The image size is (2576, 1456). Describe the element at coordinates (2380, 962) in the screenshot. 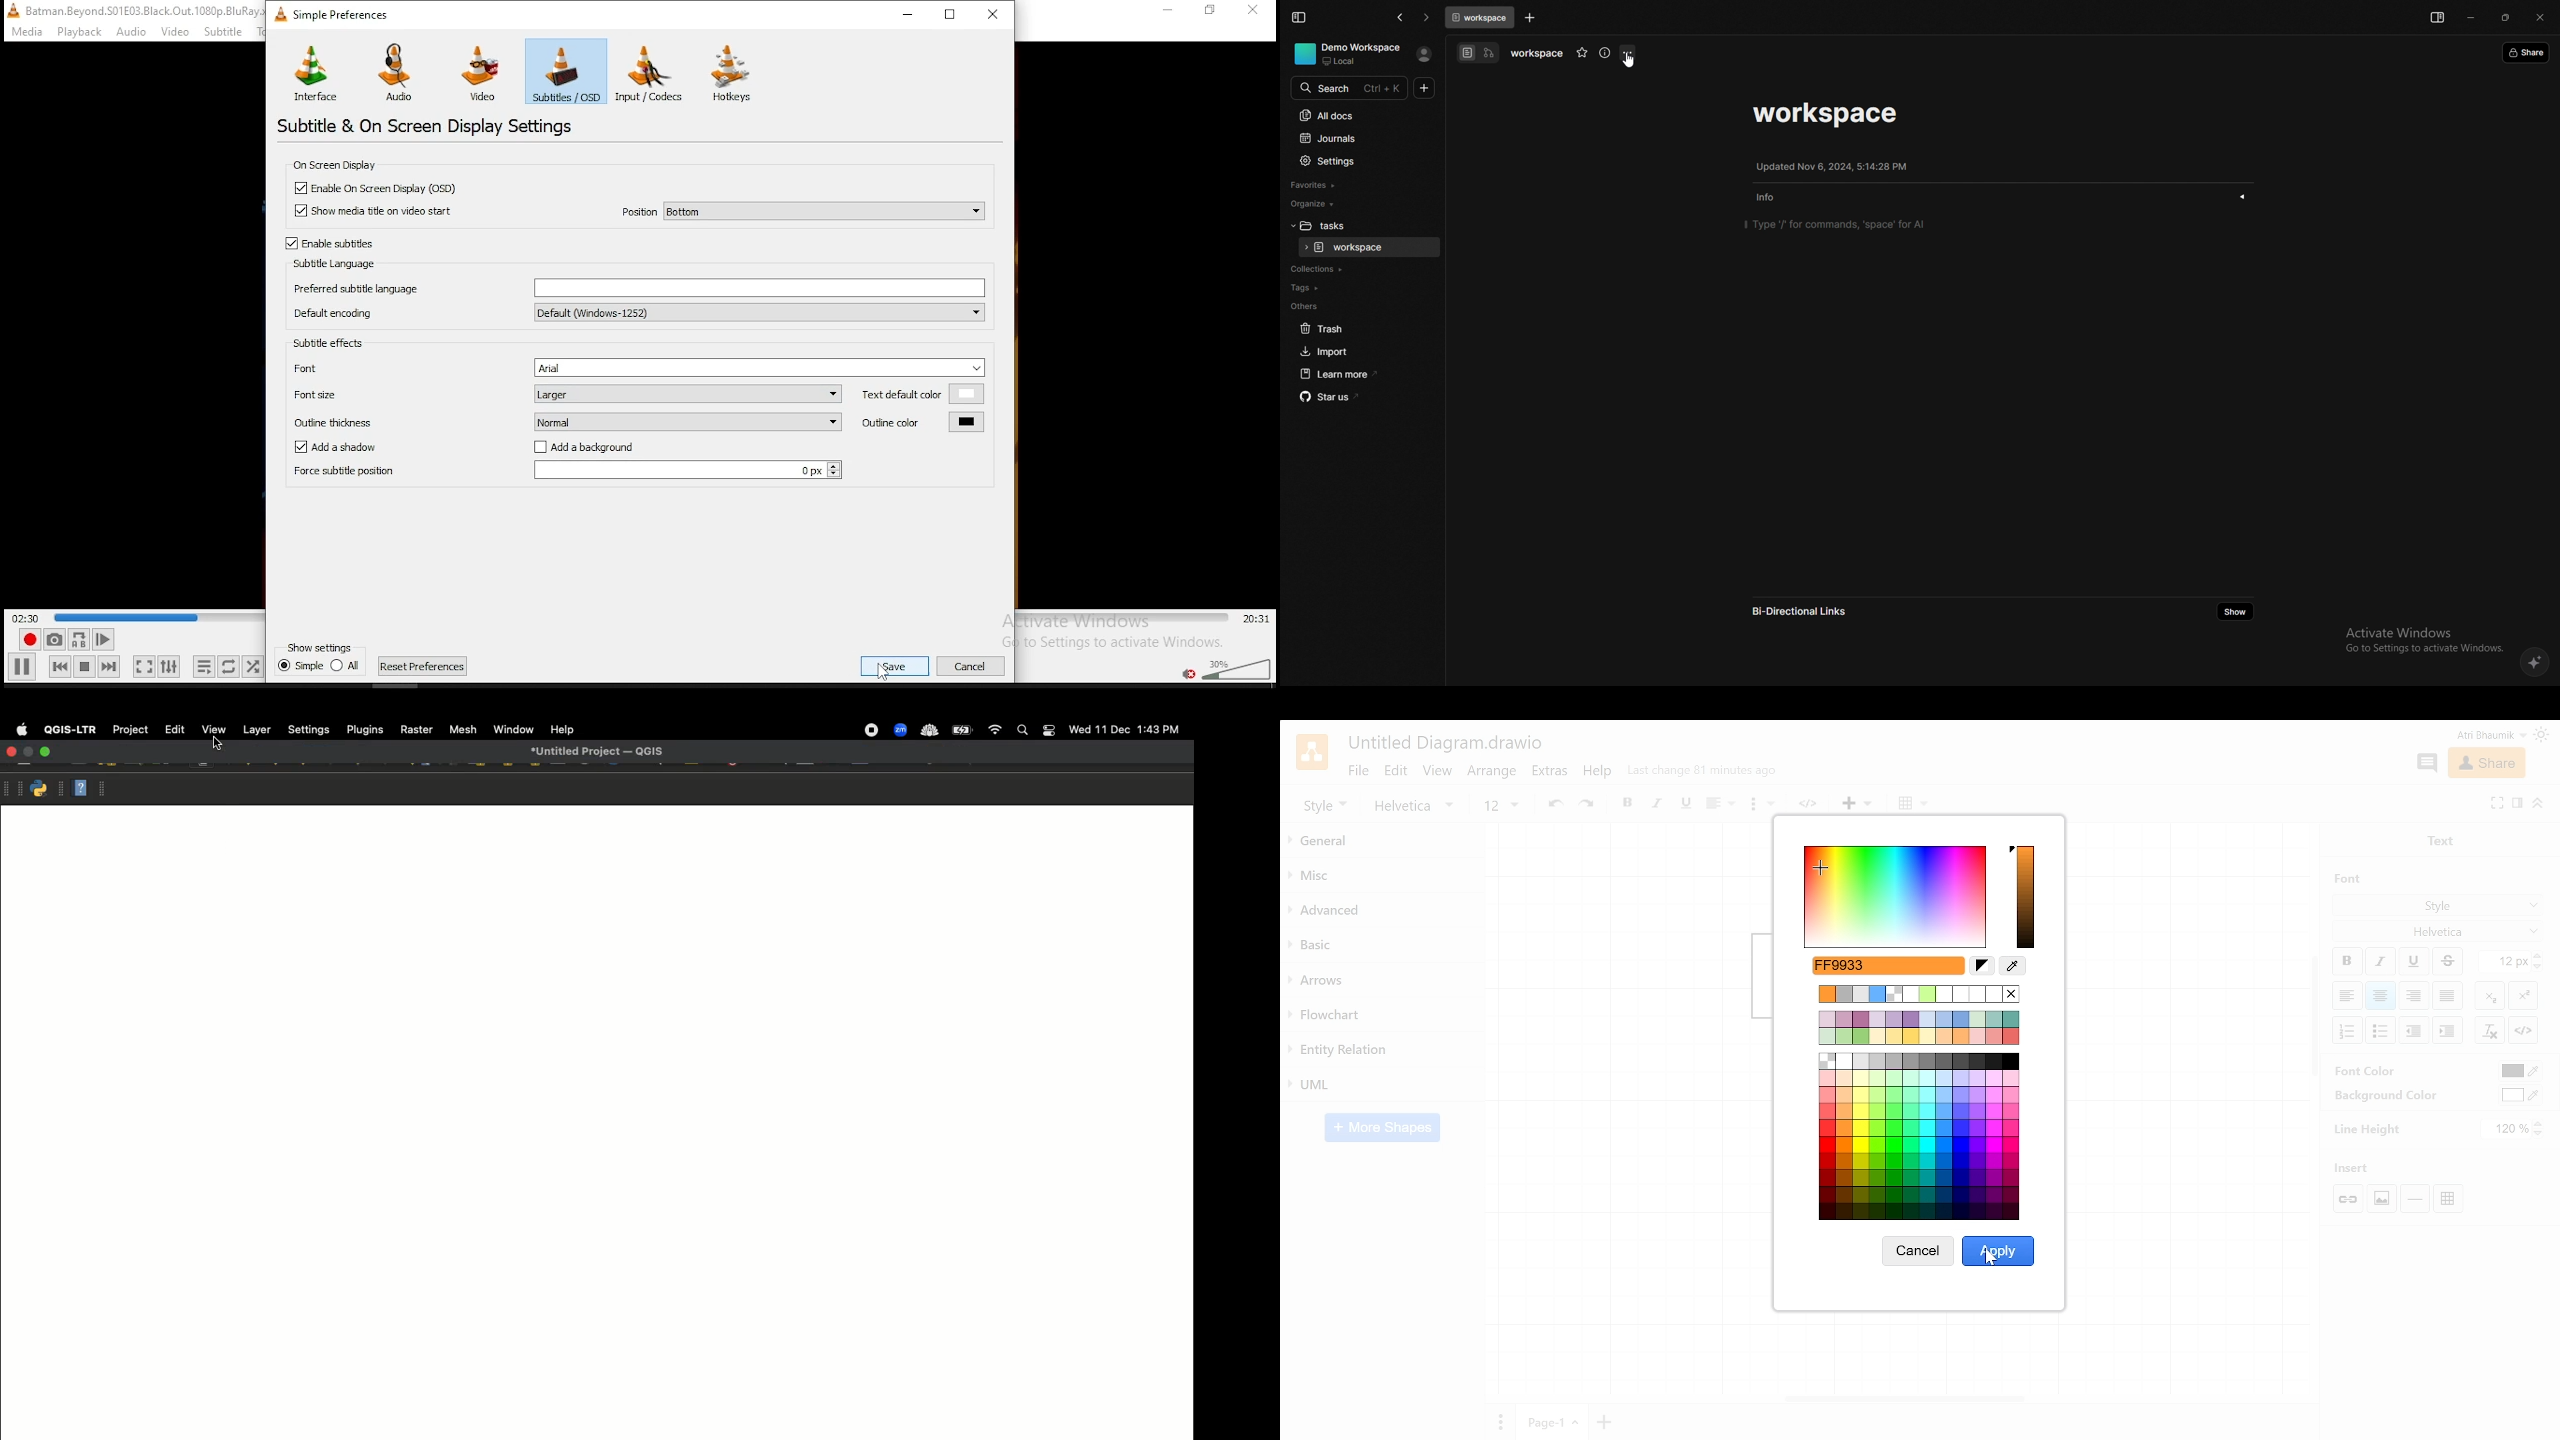

I see `Italic` at that location.